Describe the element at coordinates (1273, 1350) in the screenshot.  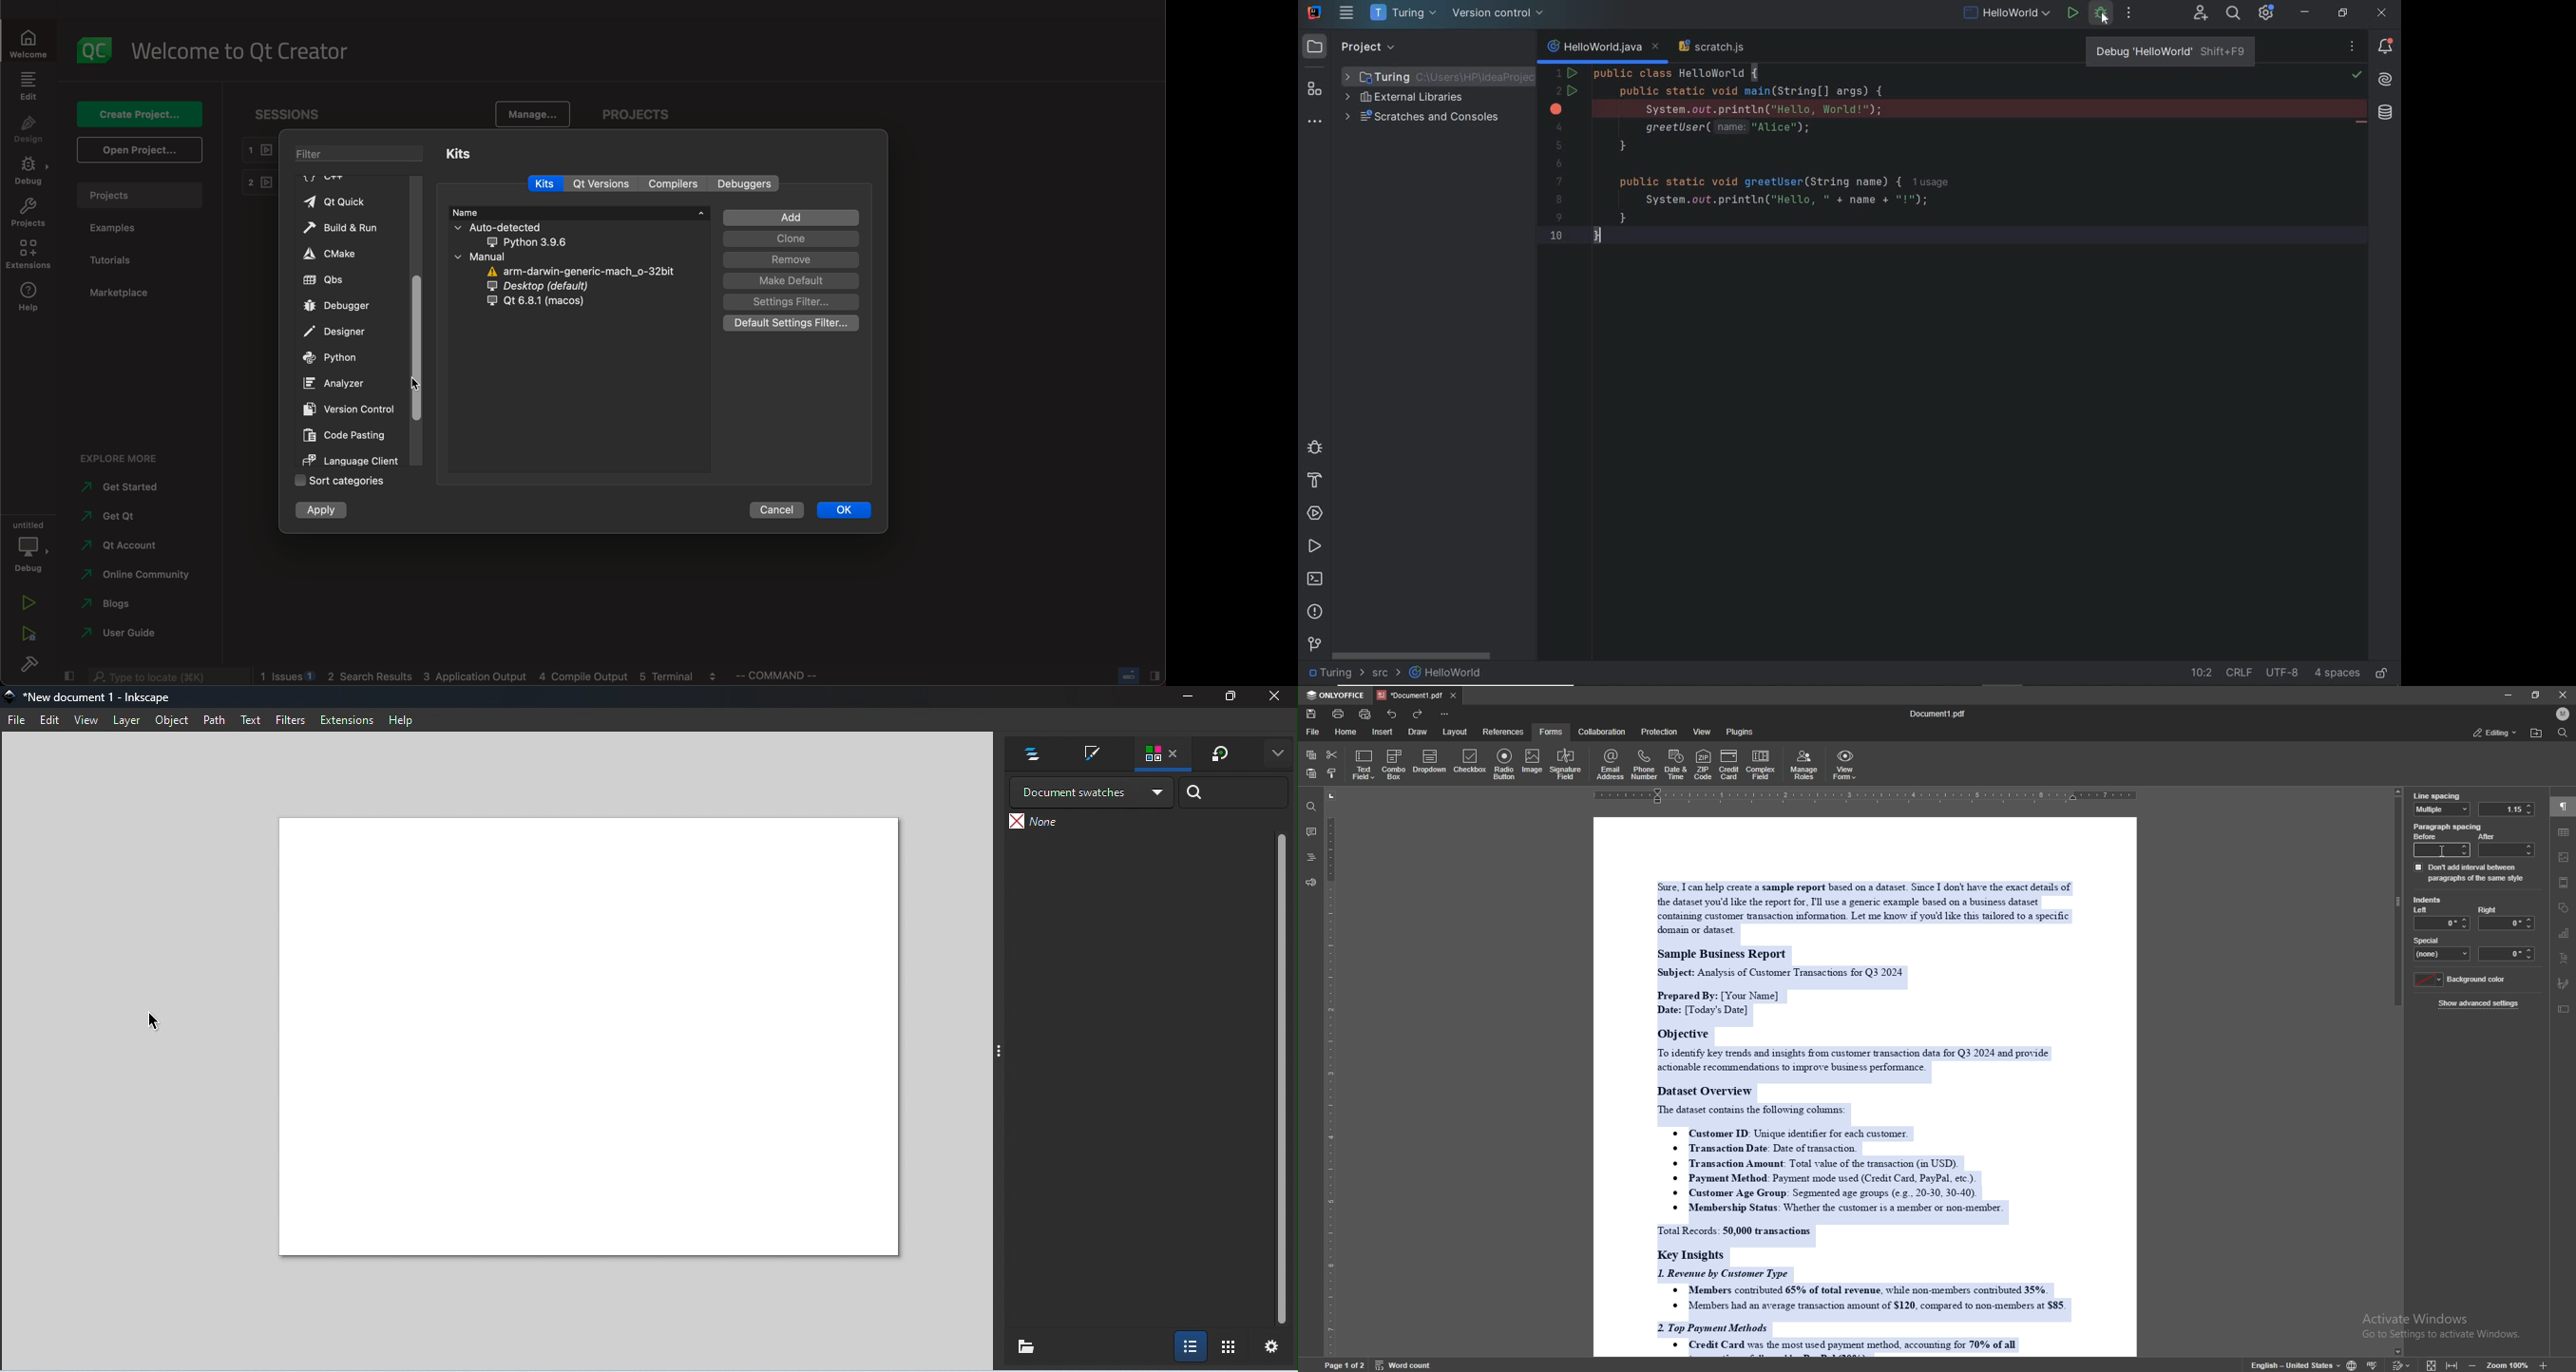
I see `Settings` at that location.